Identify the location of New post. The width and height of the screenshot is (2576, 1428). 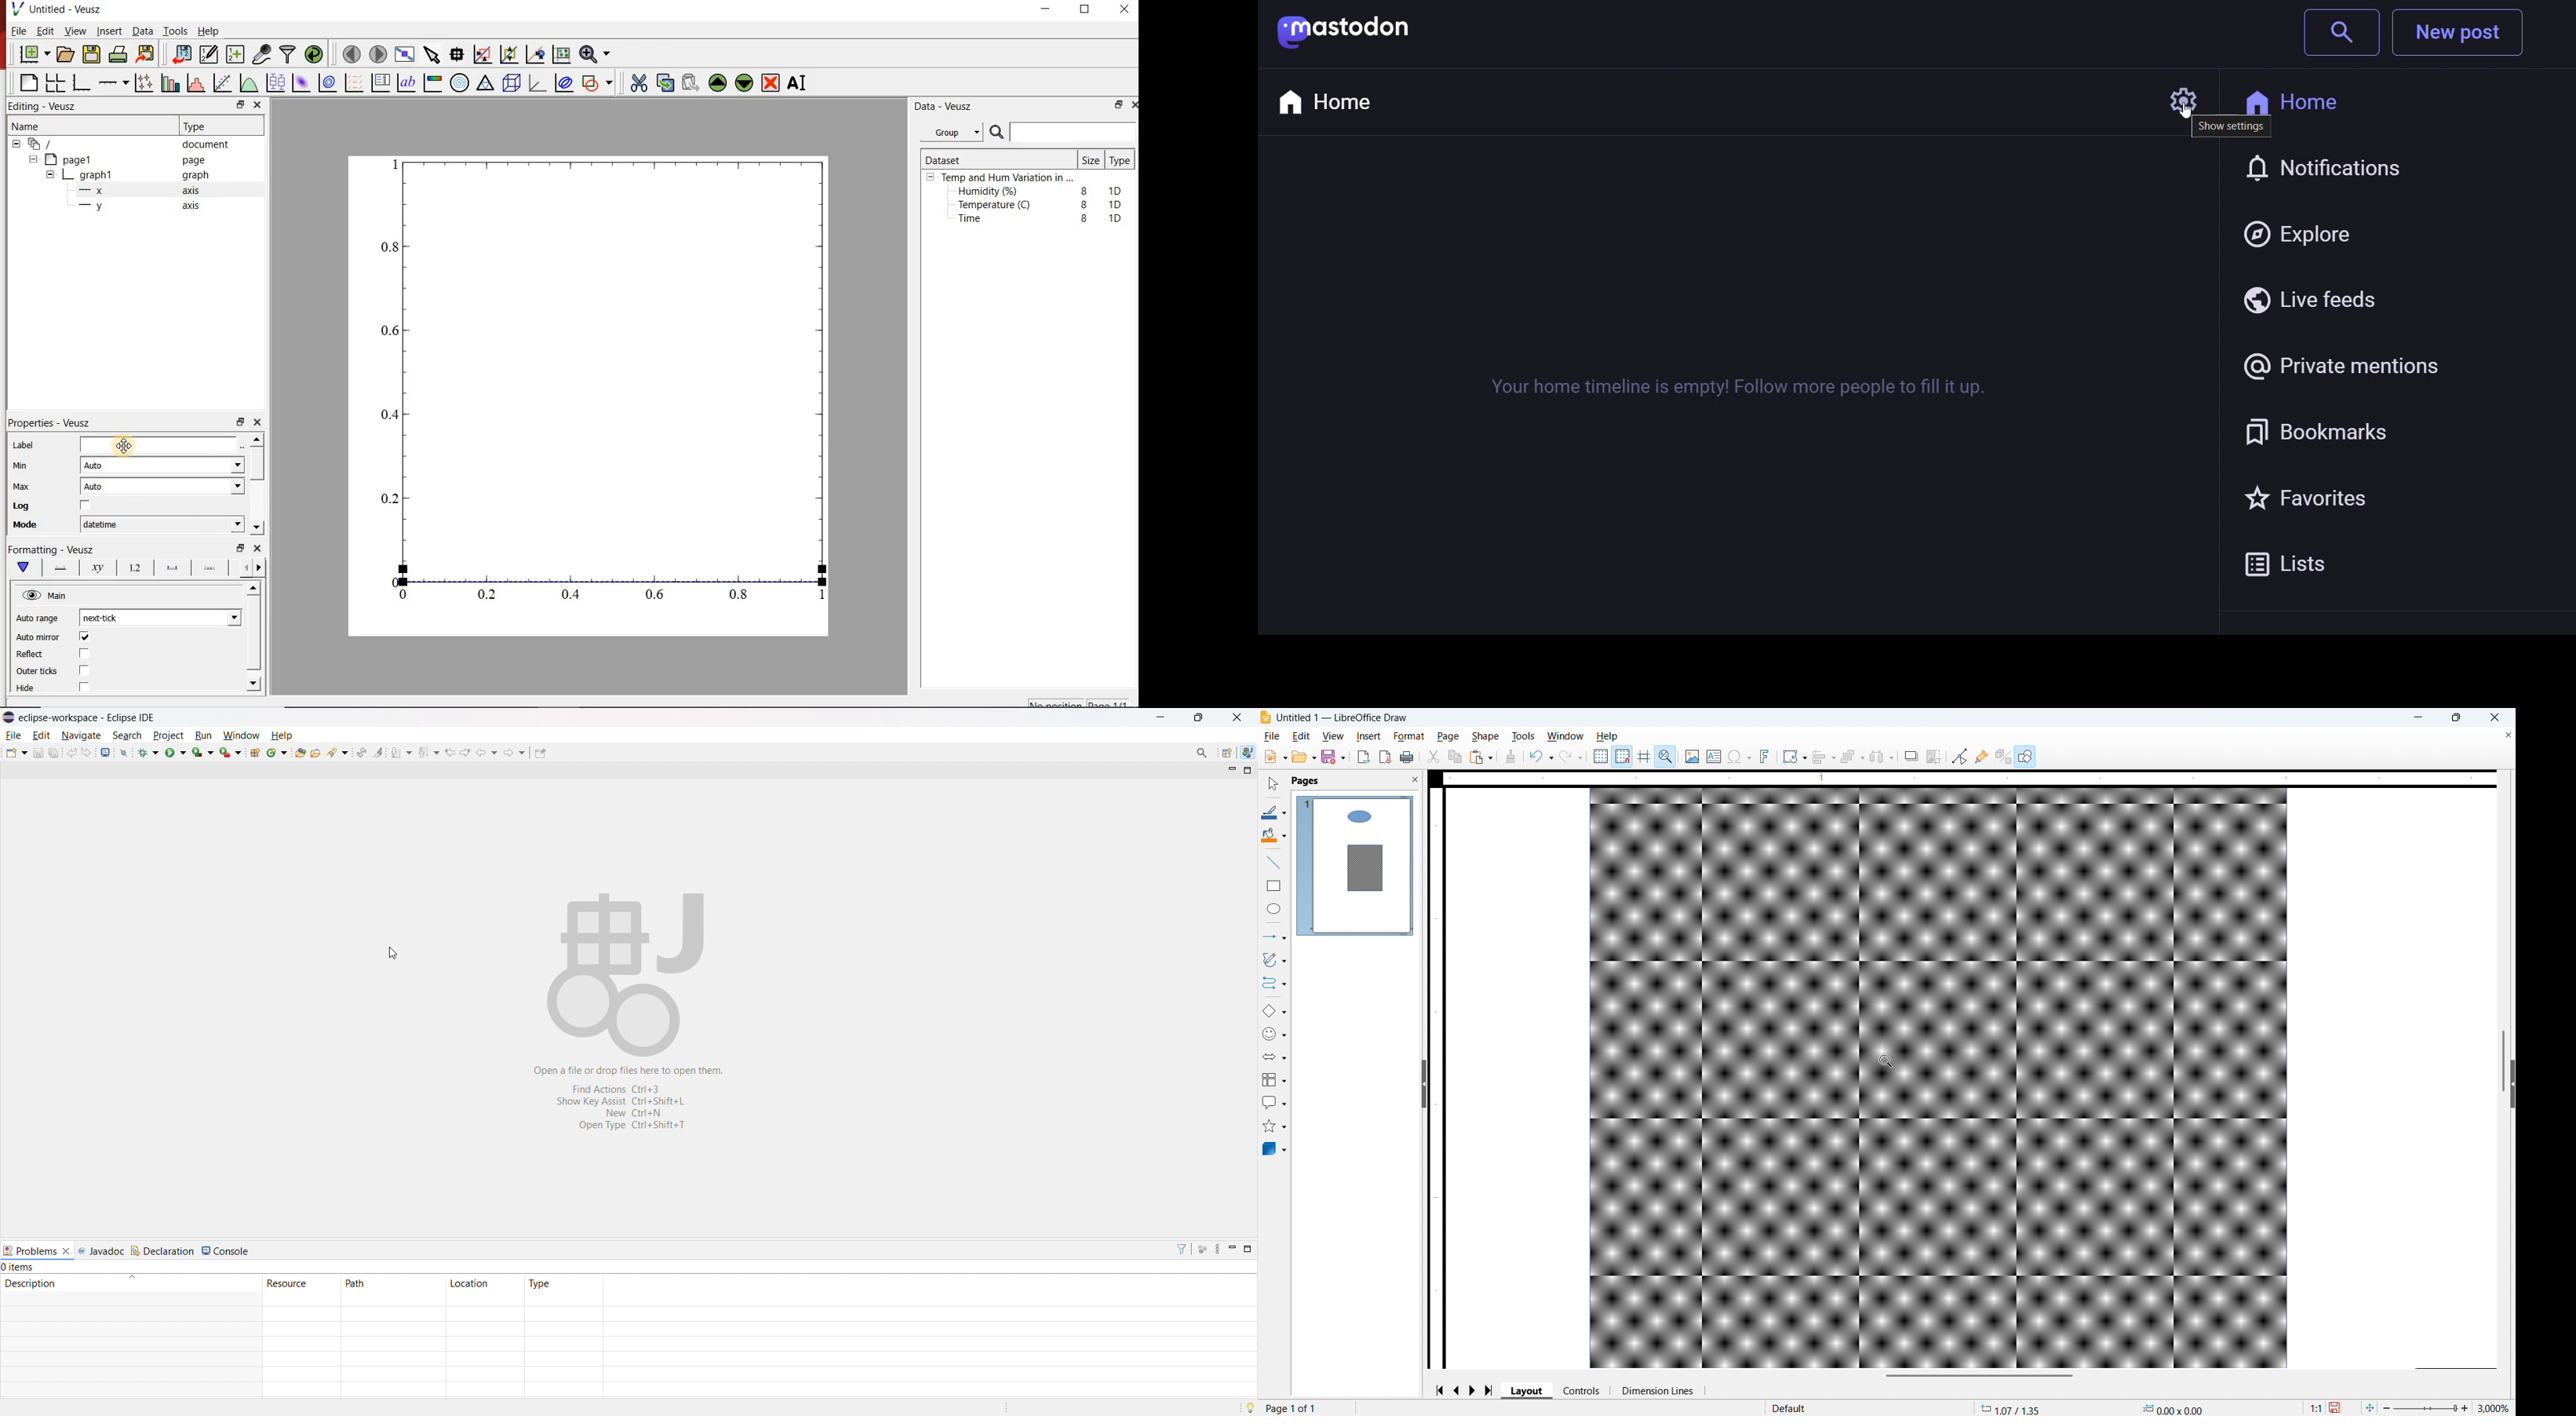
(2458, 34).